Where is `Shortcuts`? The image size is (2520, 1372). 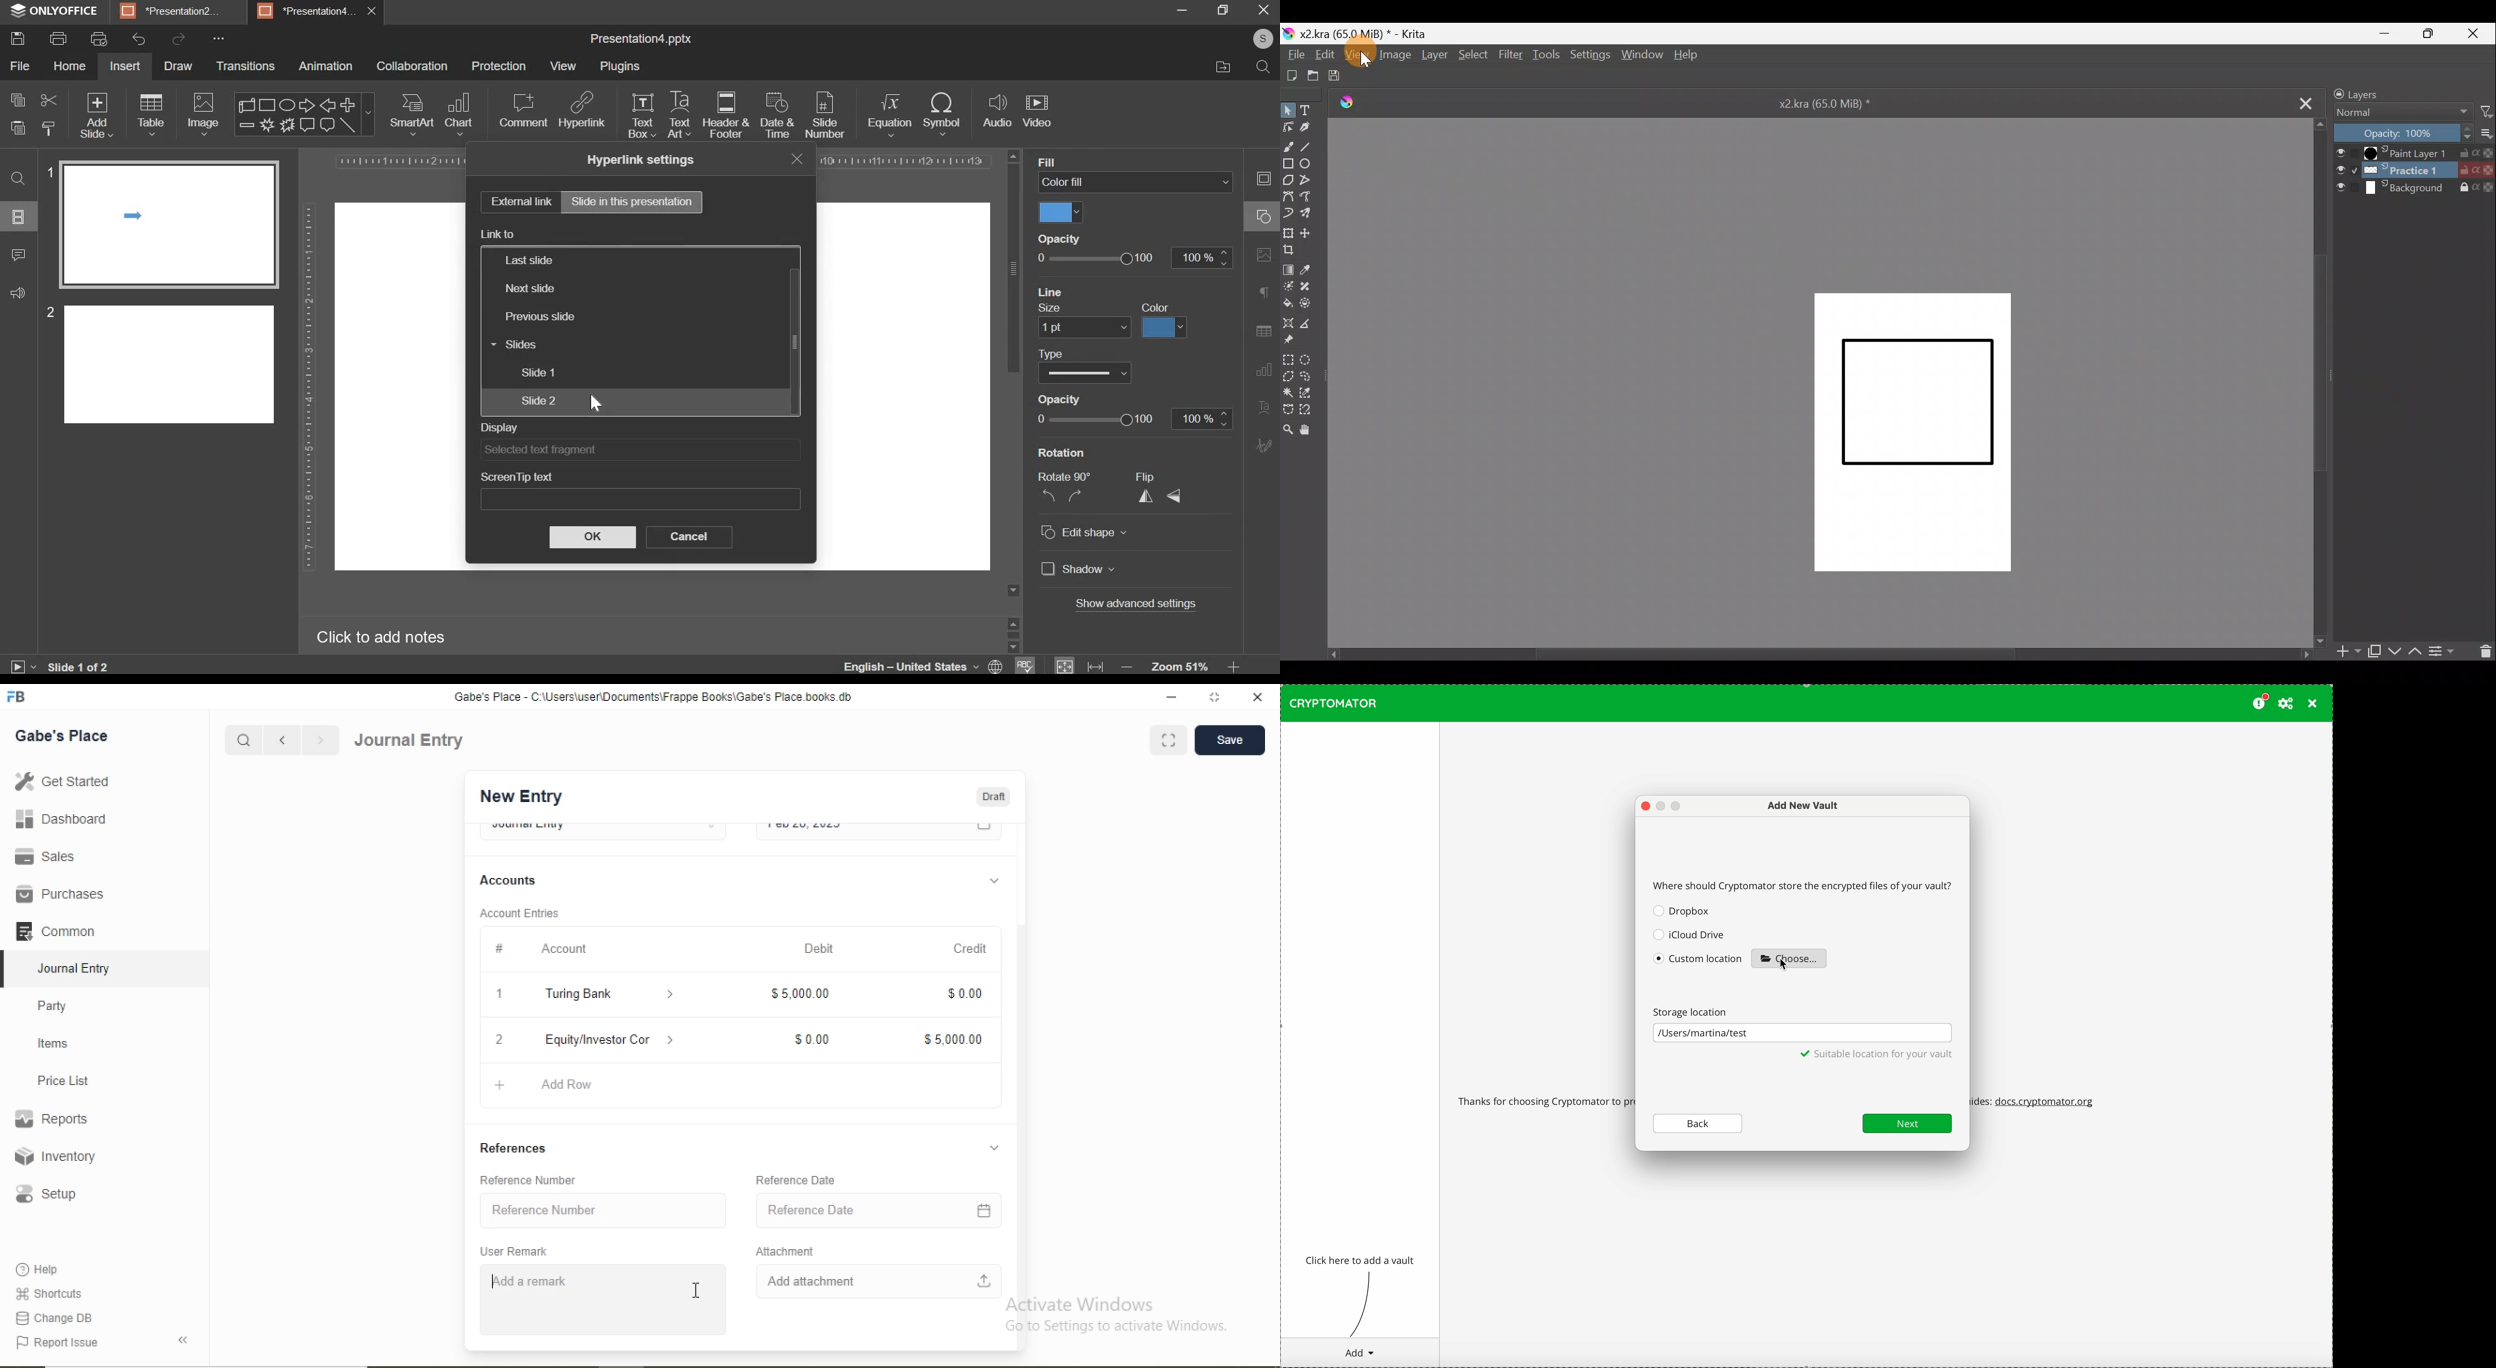 Shortcuts is located at coordinates (47, 1293).